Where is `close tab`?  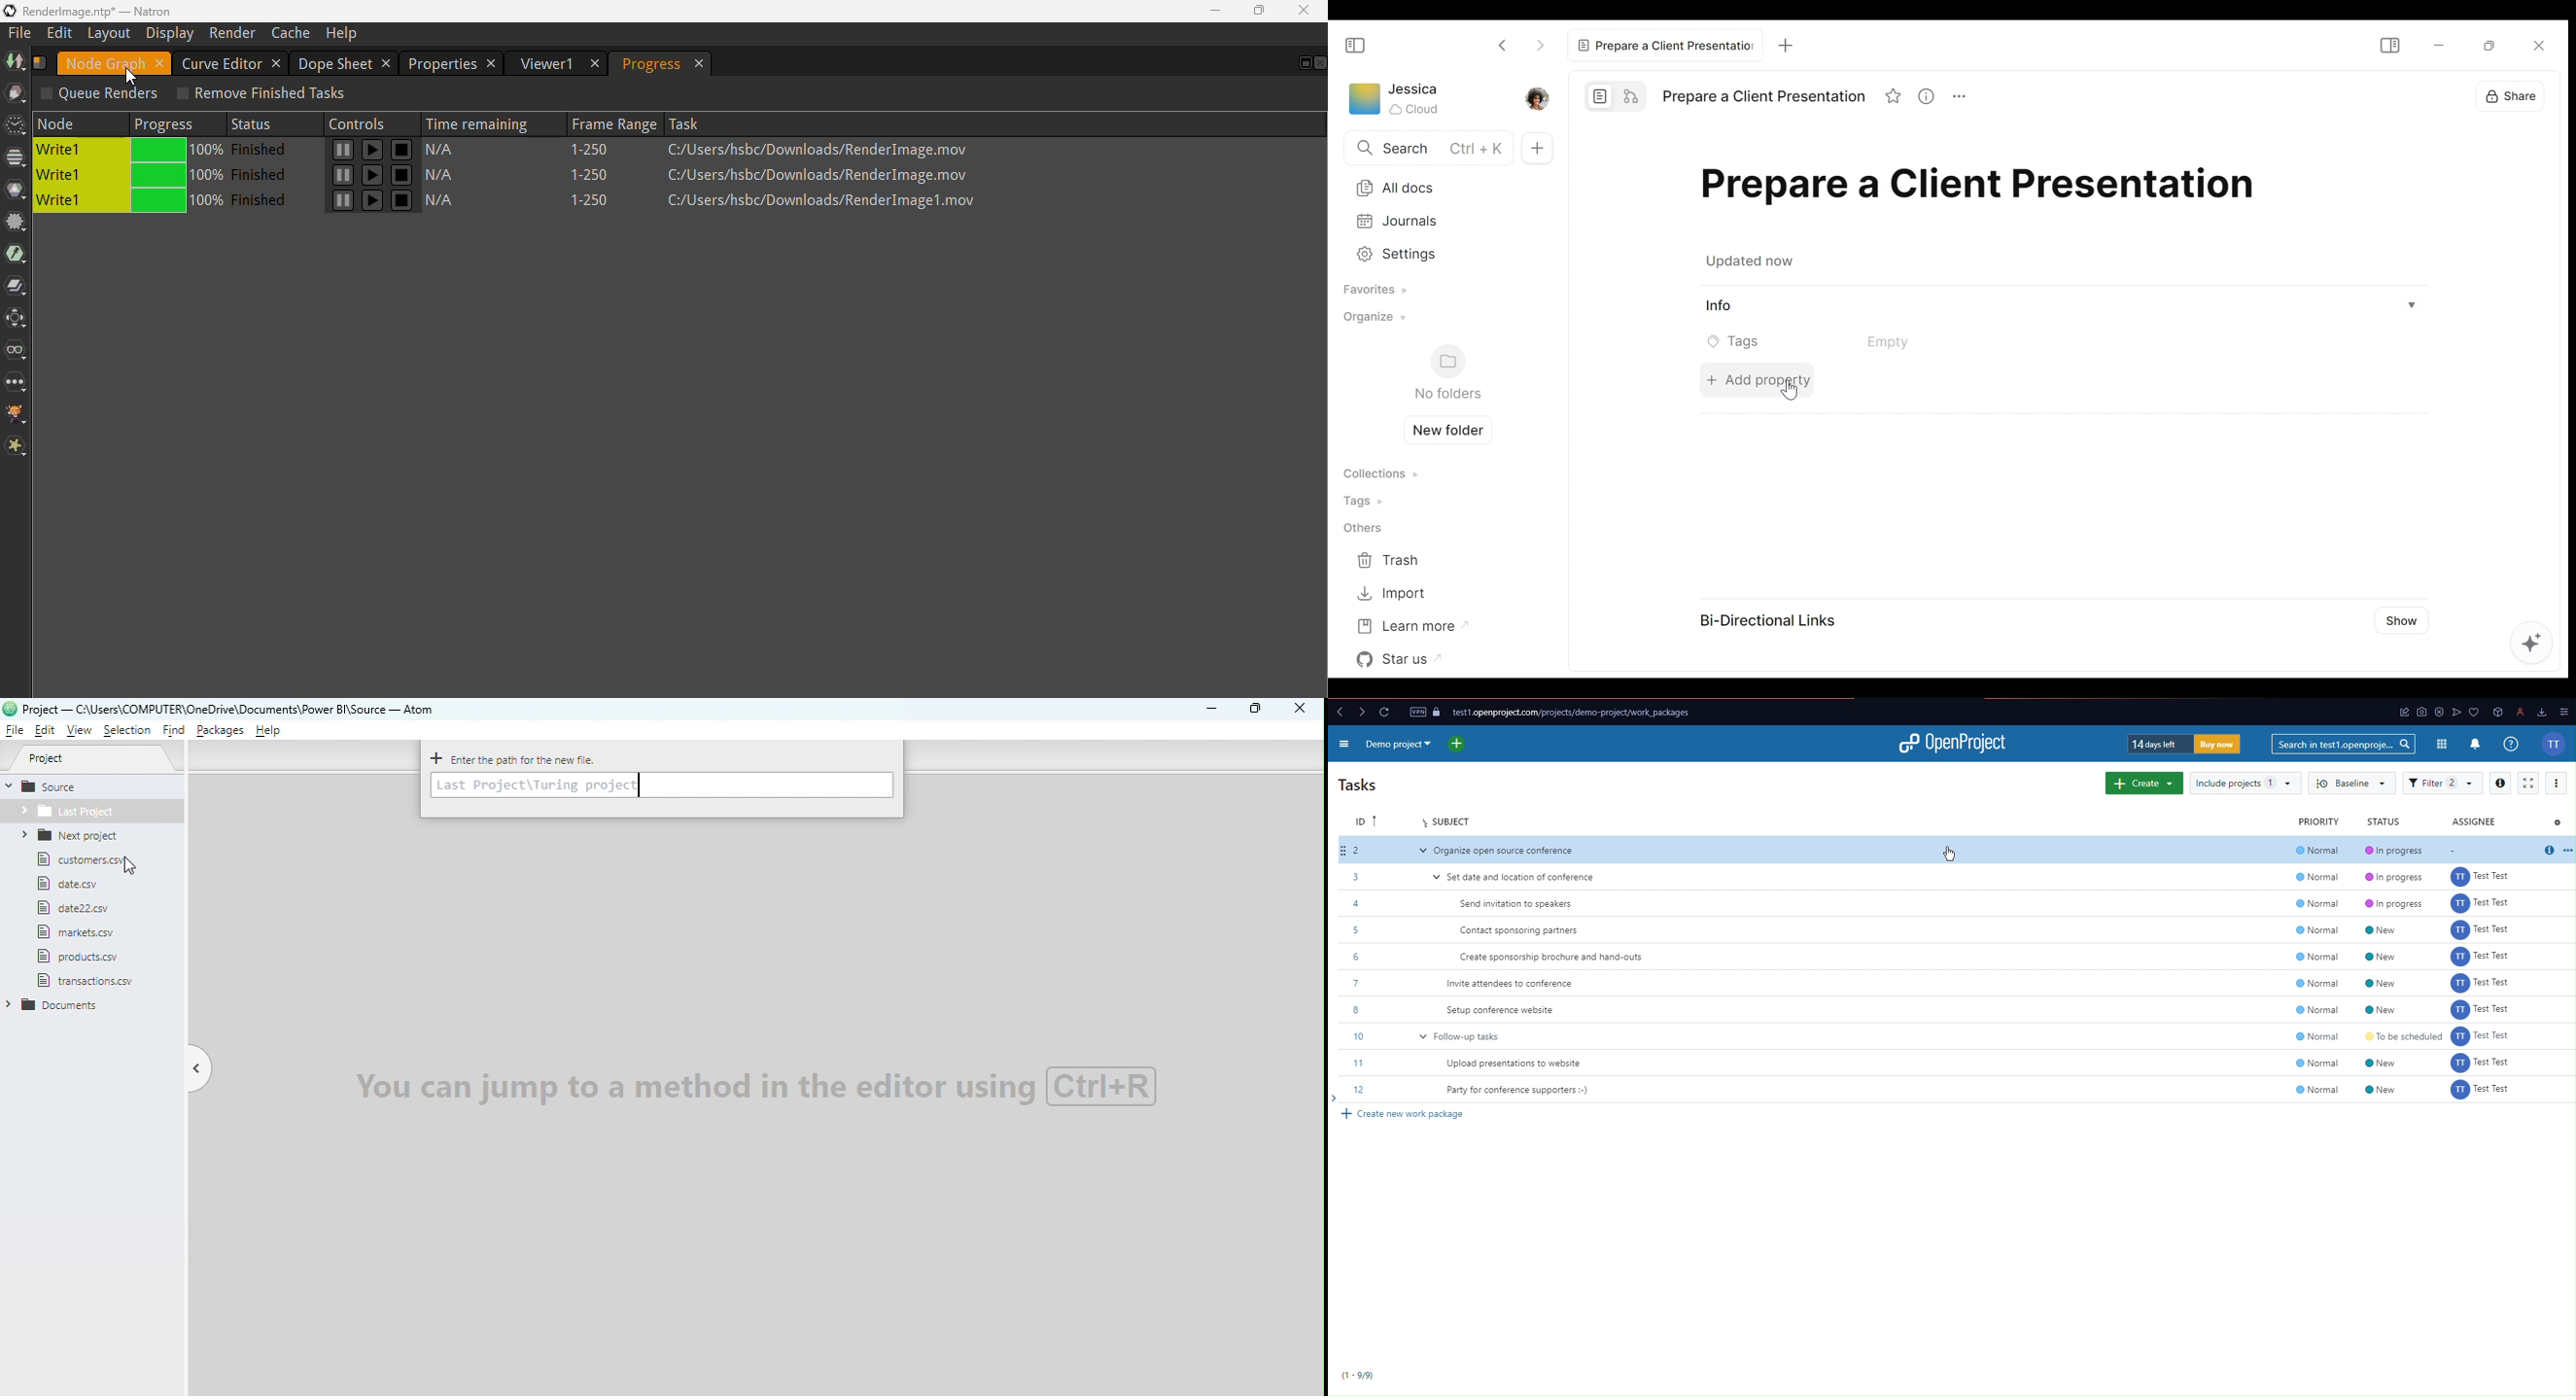 close tab is located at coordinates (596, 64).